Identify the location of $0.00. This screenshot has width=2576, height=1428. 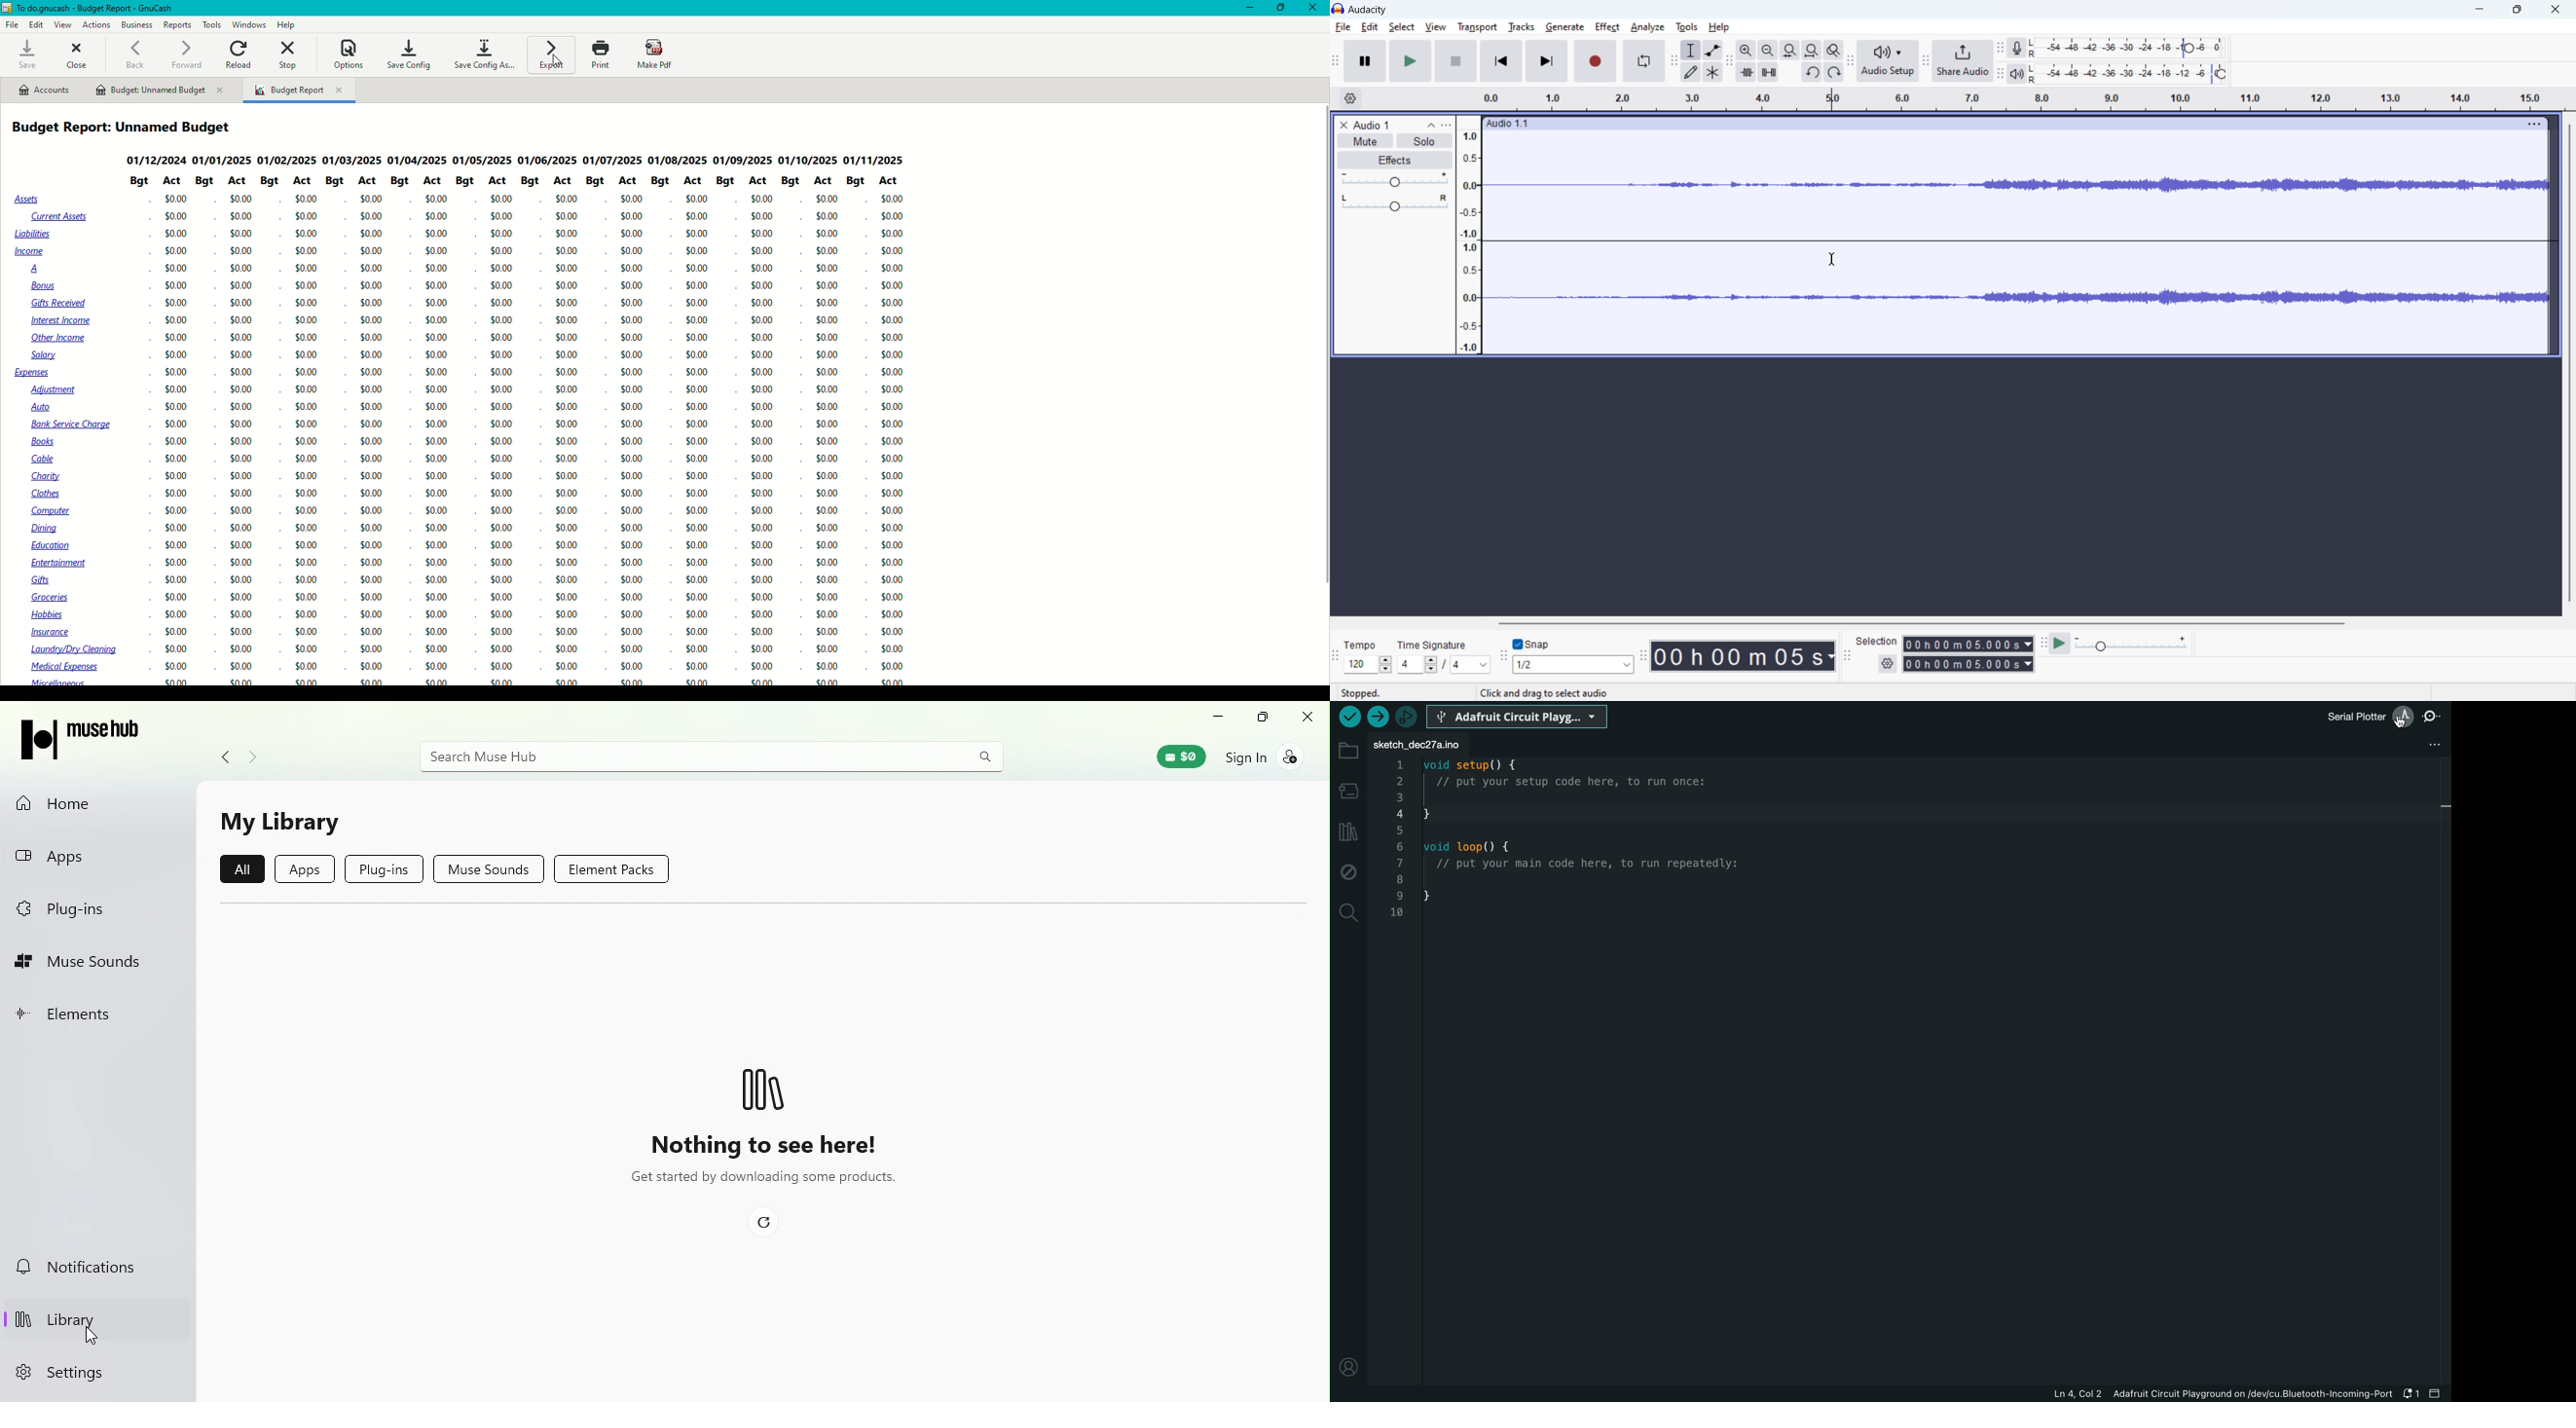
(179, 546).